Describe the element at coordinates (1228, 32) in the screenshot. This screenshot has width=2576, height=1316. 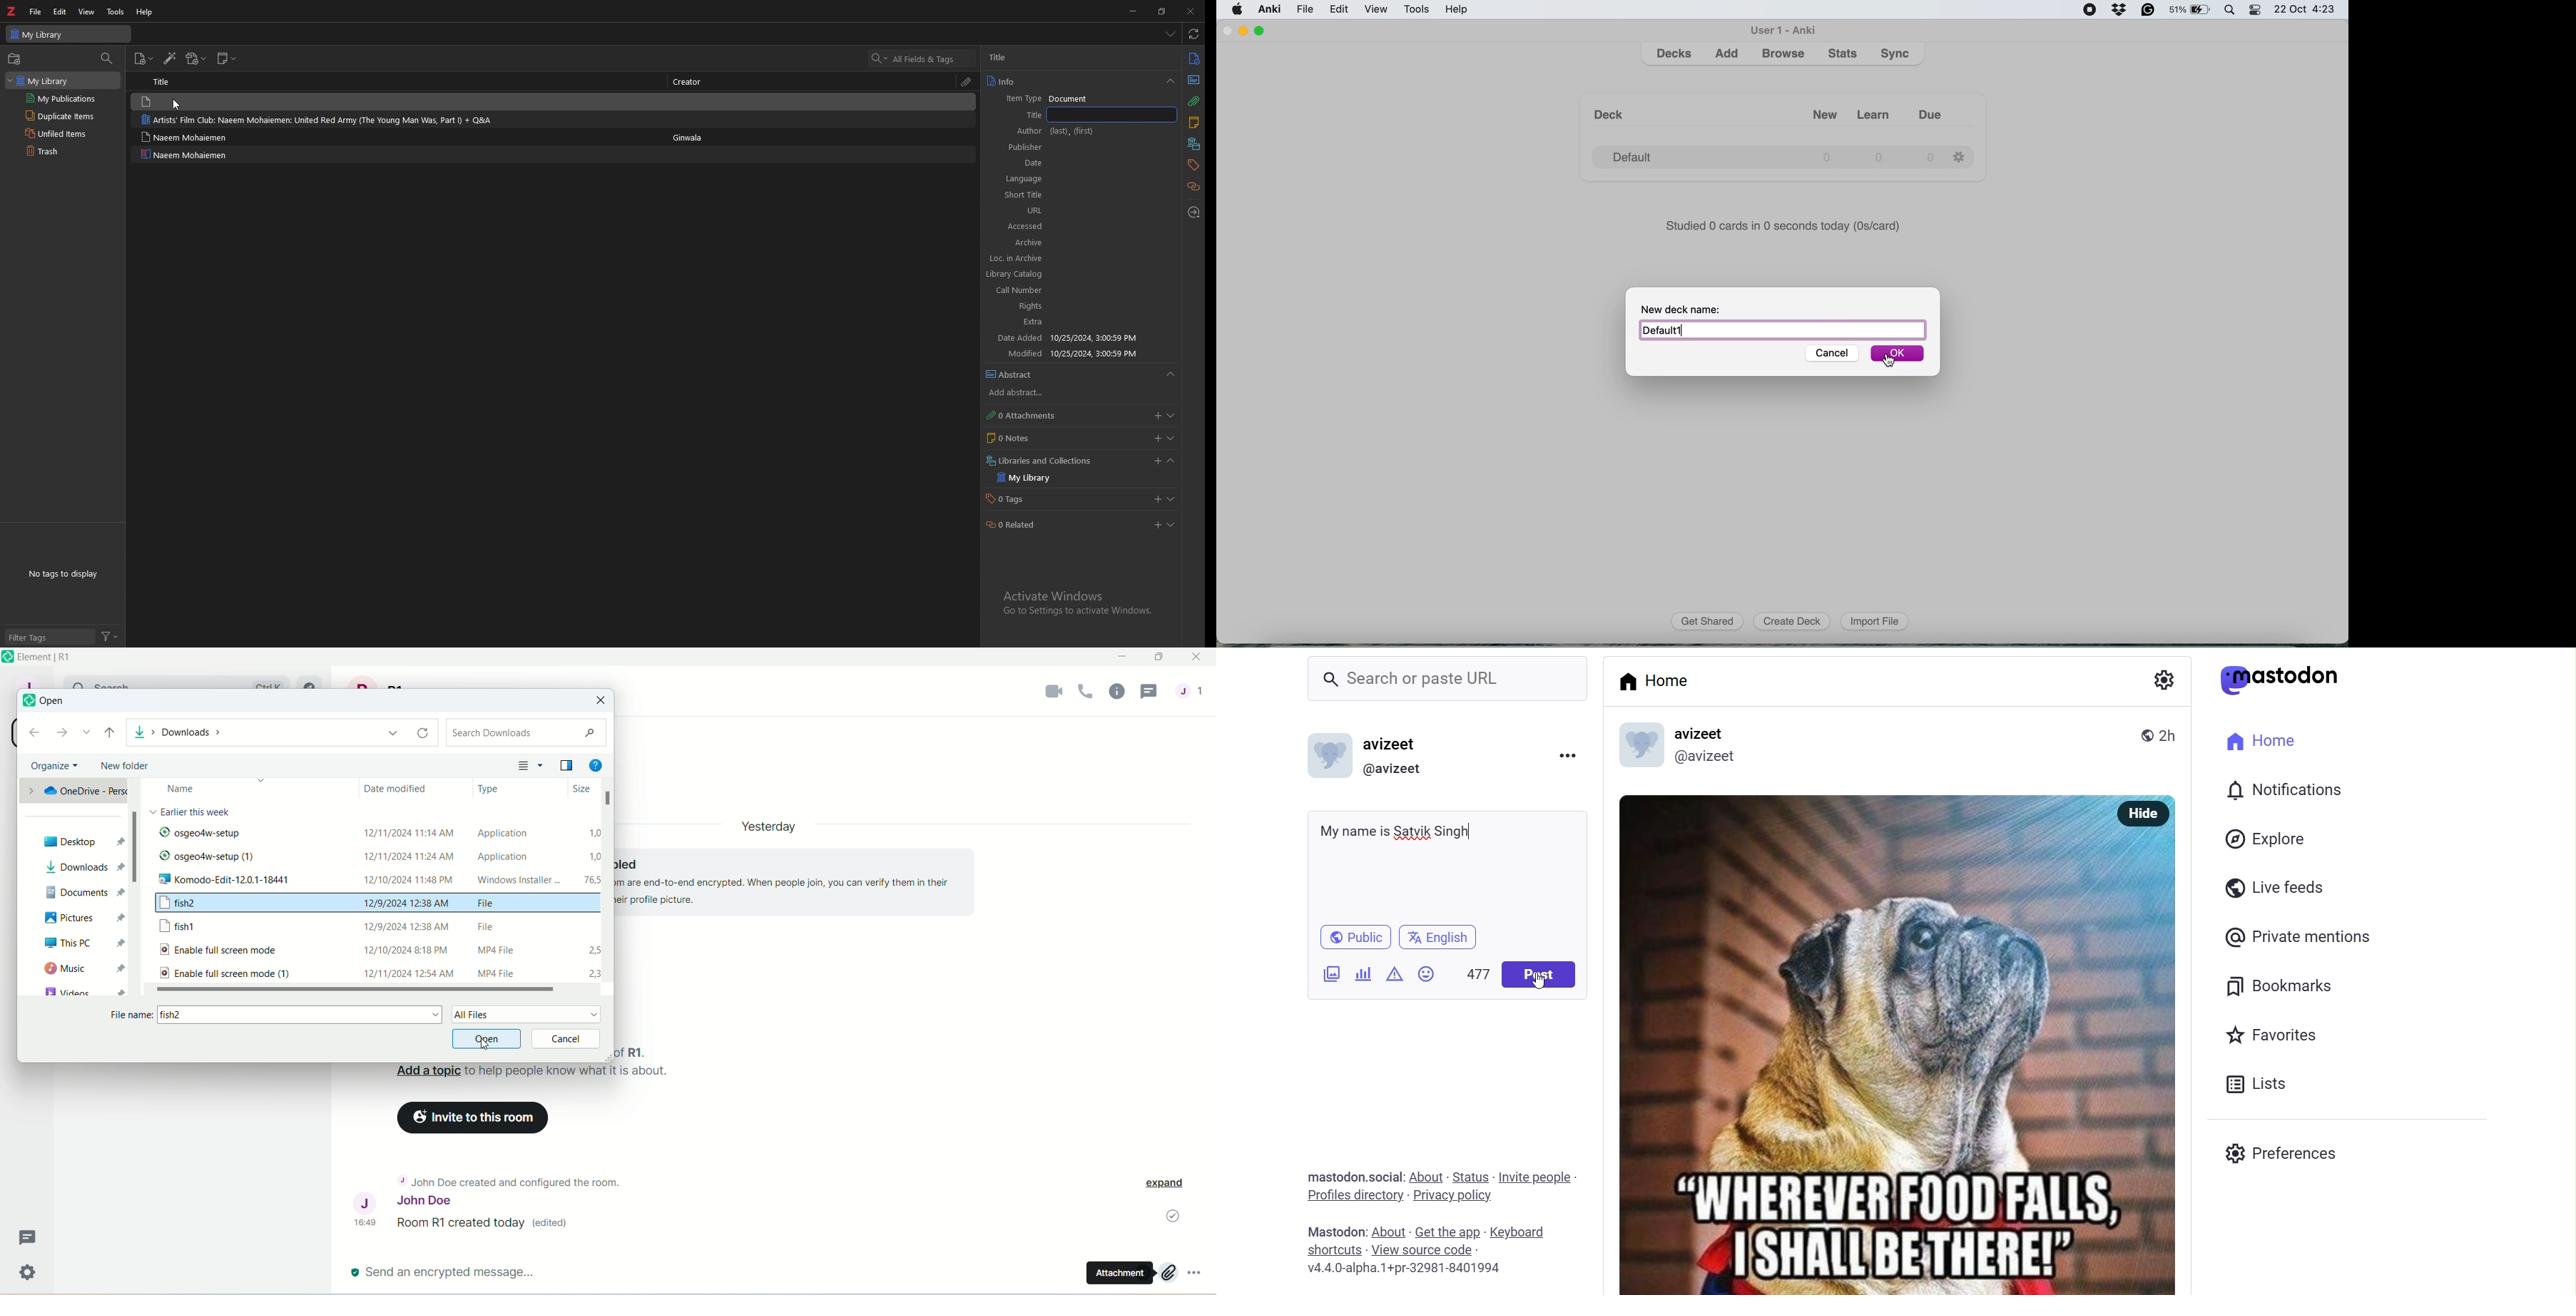
I see `close` at that location.